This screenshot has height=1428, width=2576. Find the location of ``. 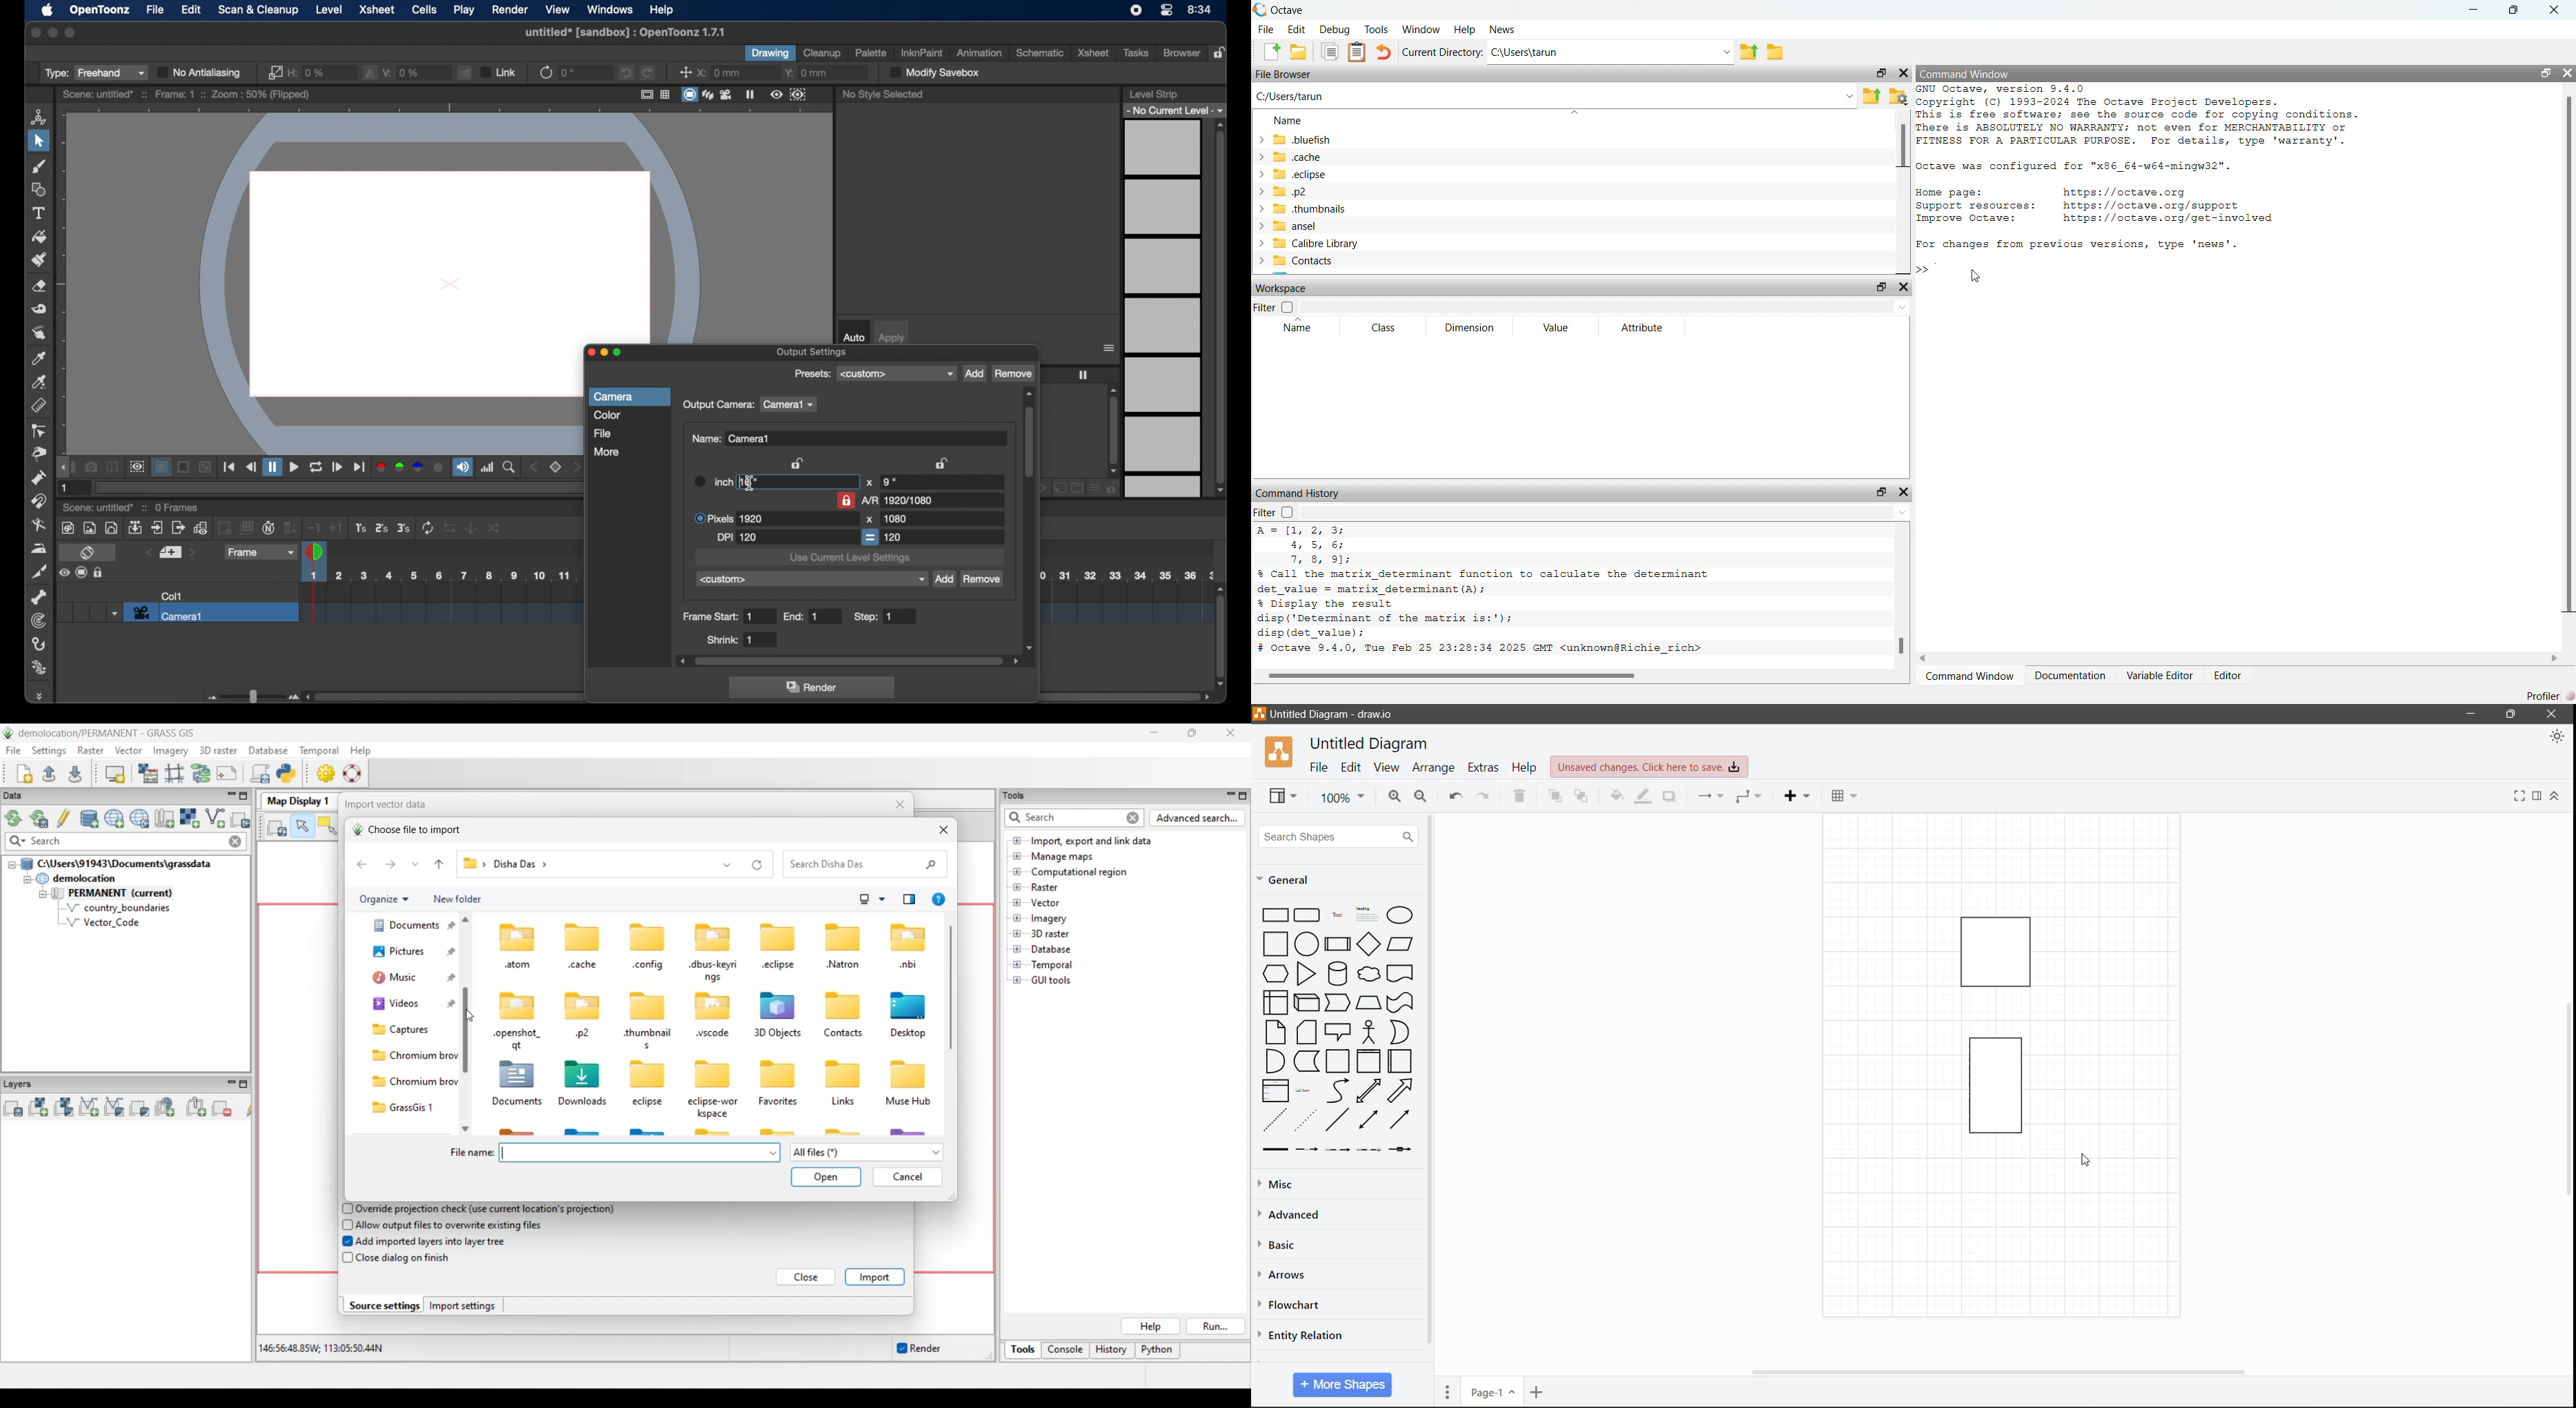

 is located at coordinates (812, 374).